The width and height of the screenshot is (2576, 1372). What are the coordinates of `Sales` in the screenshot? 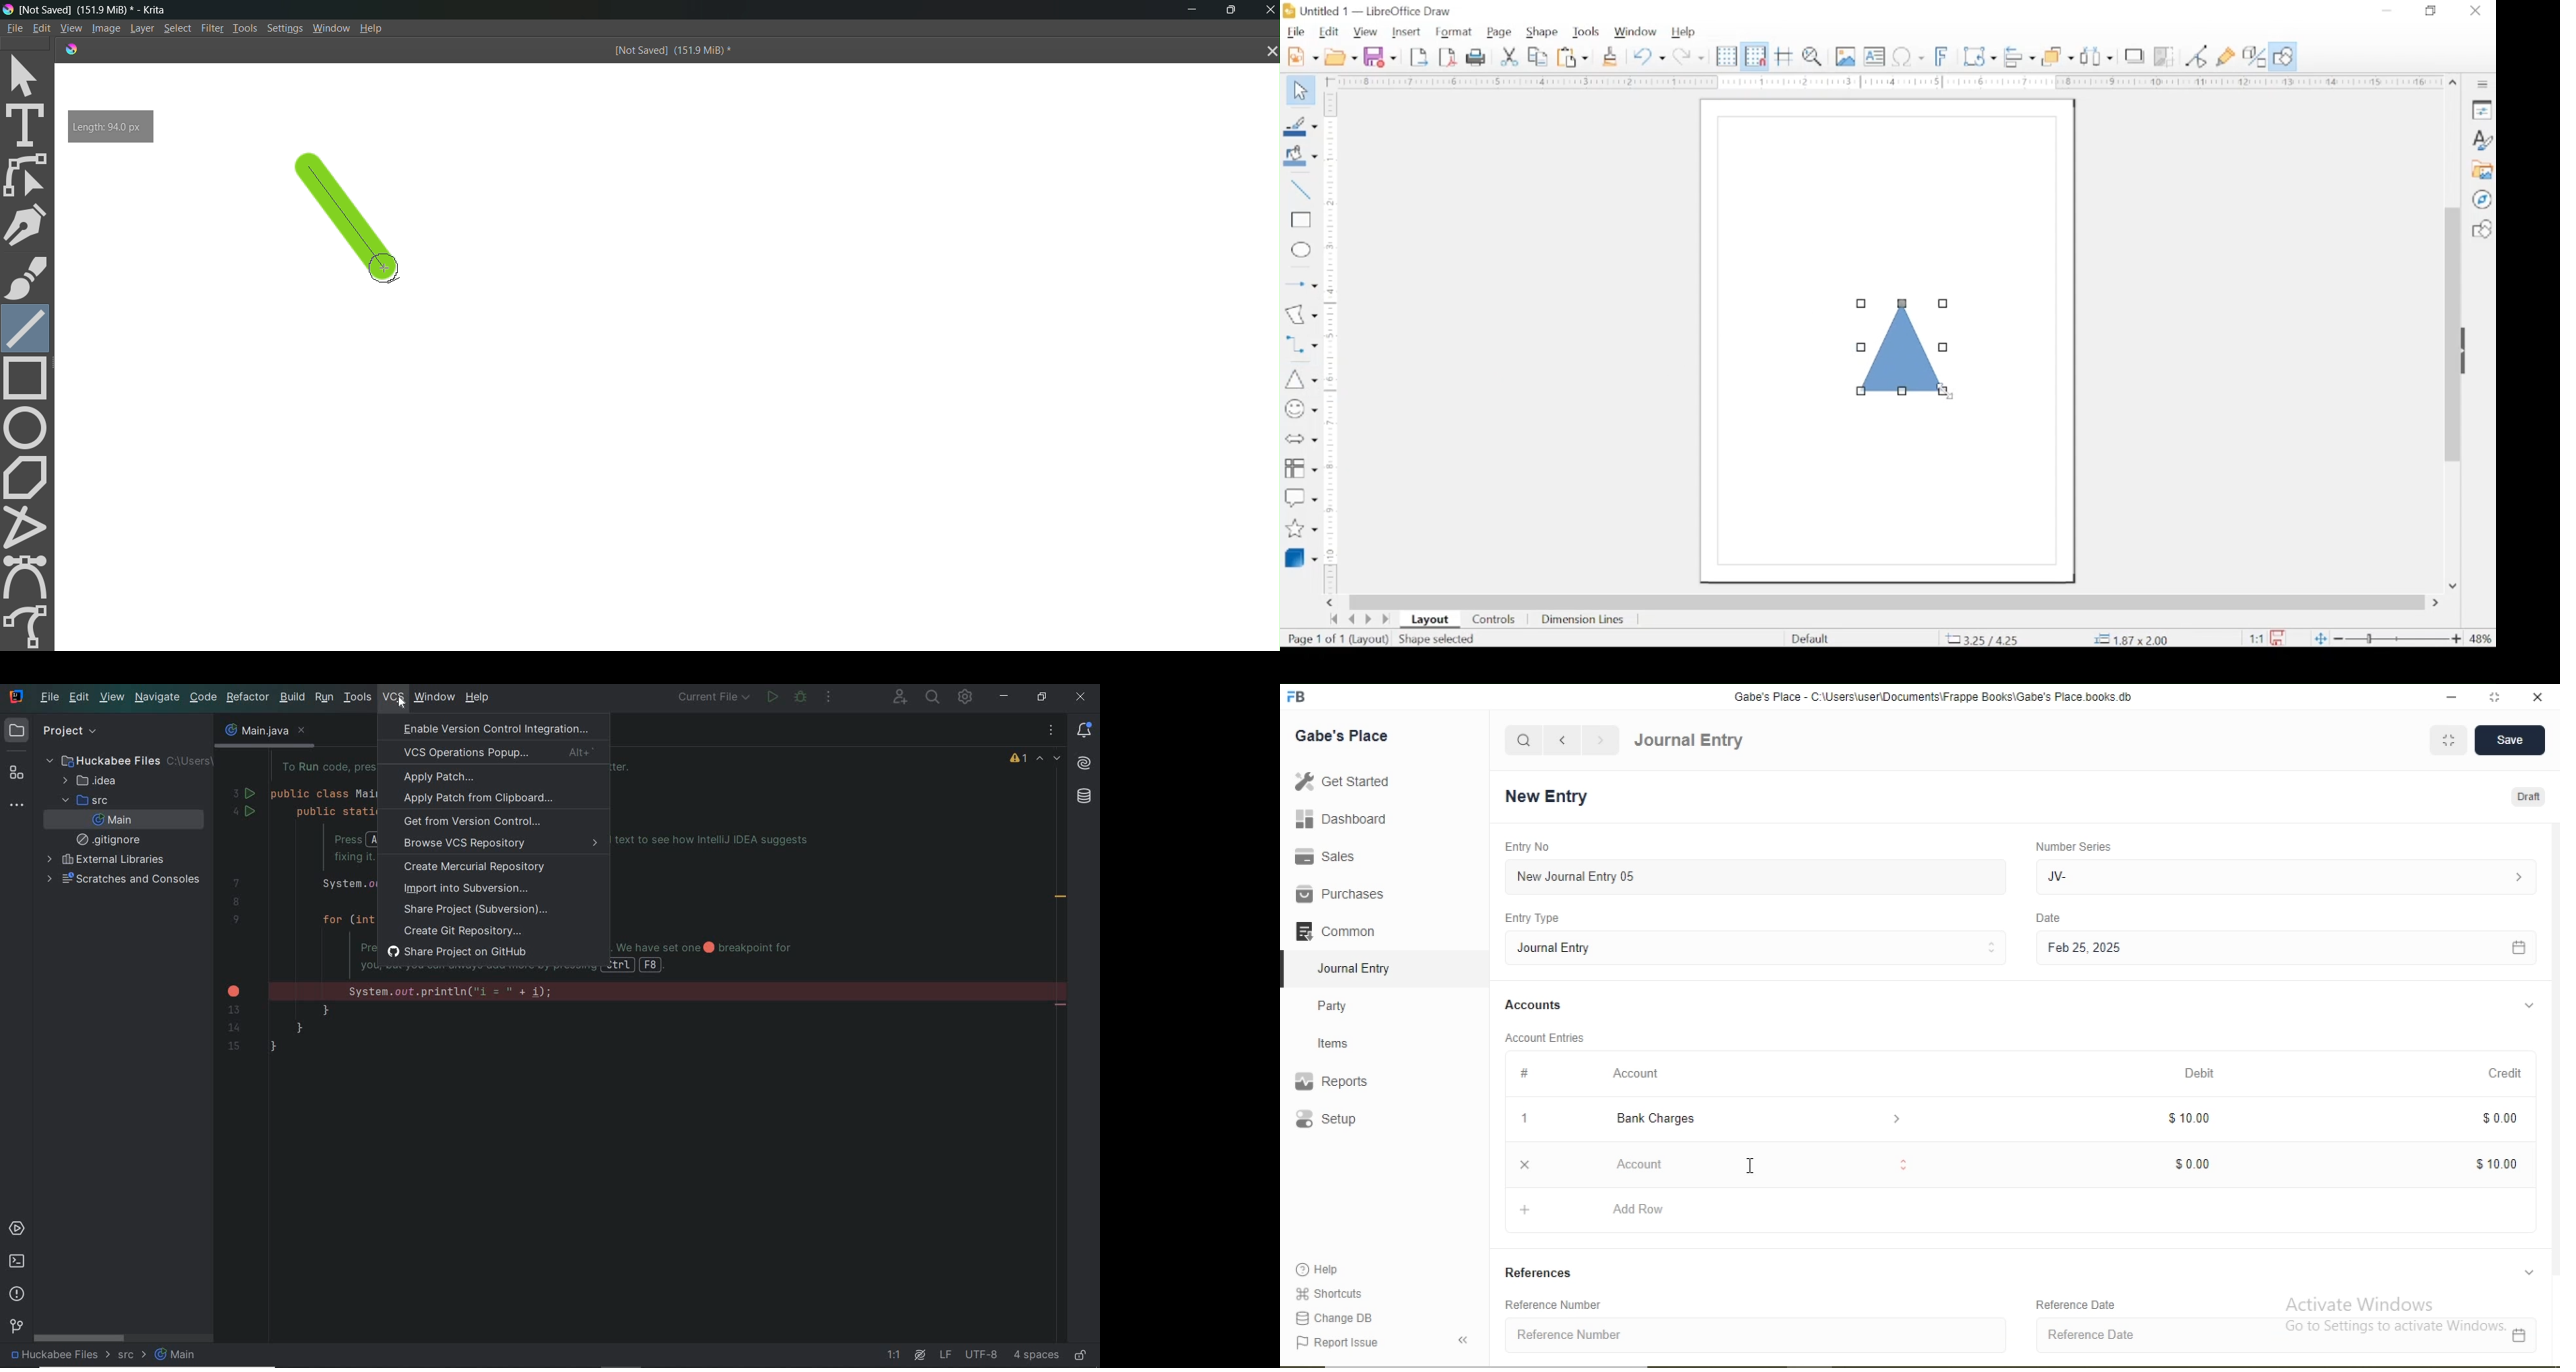 It's located at (1334, 856).